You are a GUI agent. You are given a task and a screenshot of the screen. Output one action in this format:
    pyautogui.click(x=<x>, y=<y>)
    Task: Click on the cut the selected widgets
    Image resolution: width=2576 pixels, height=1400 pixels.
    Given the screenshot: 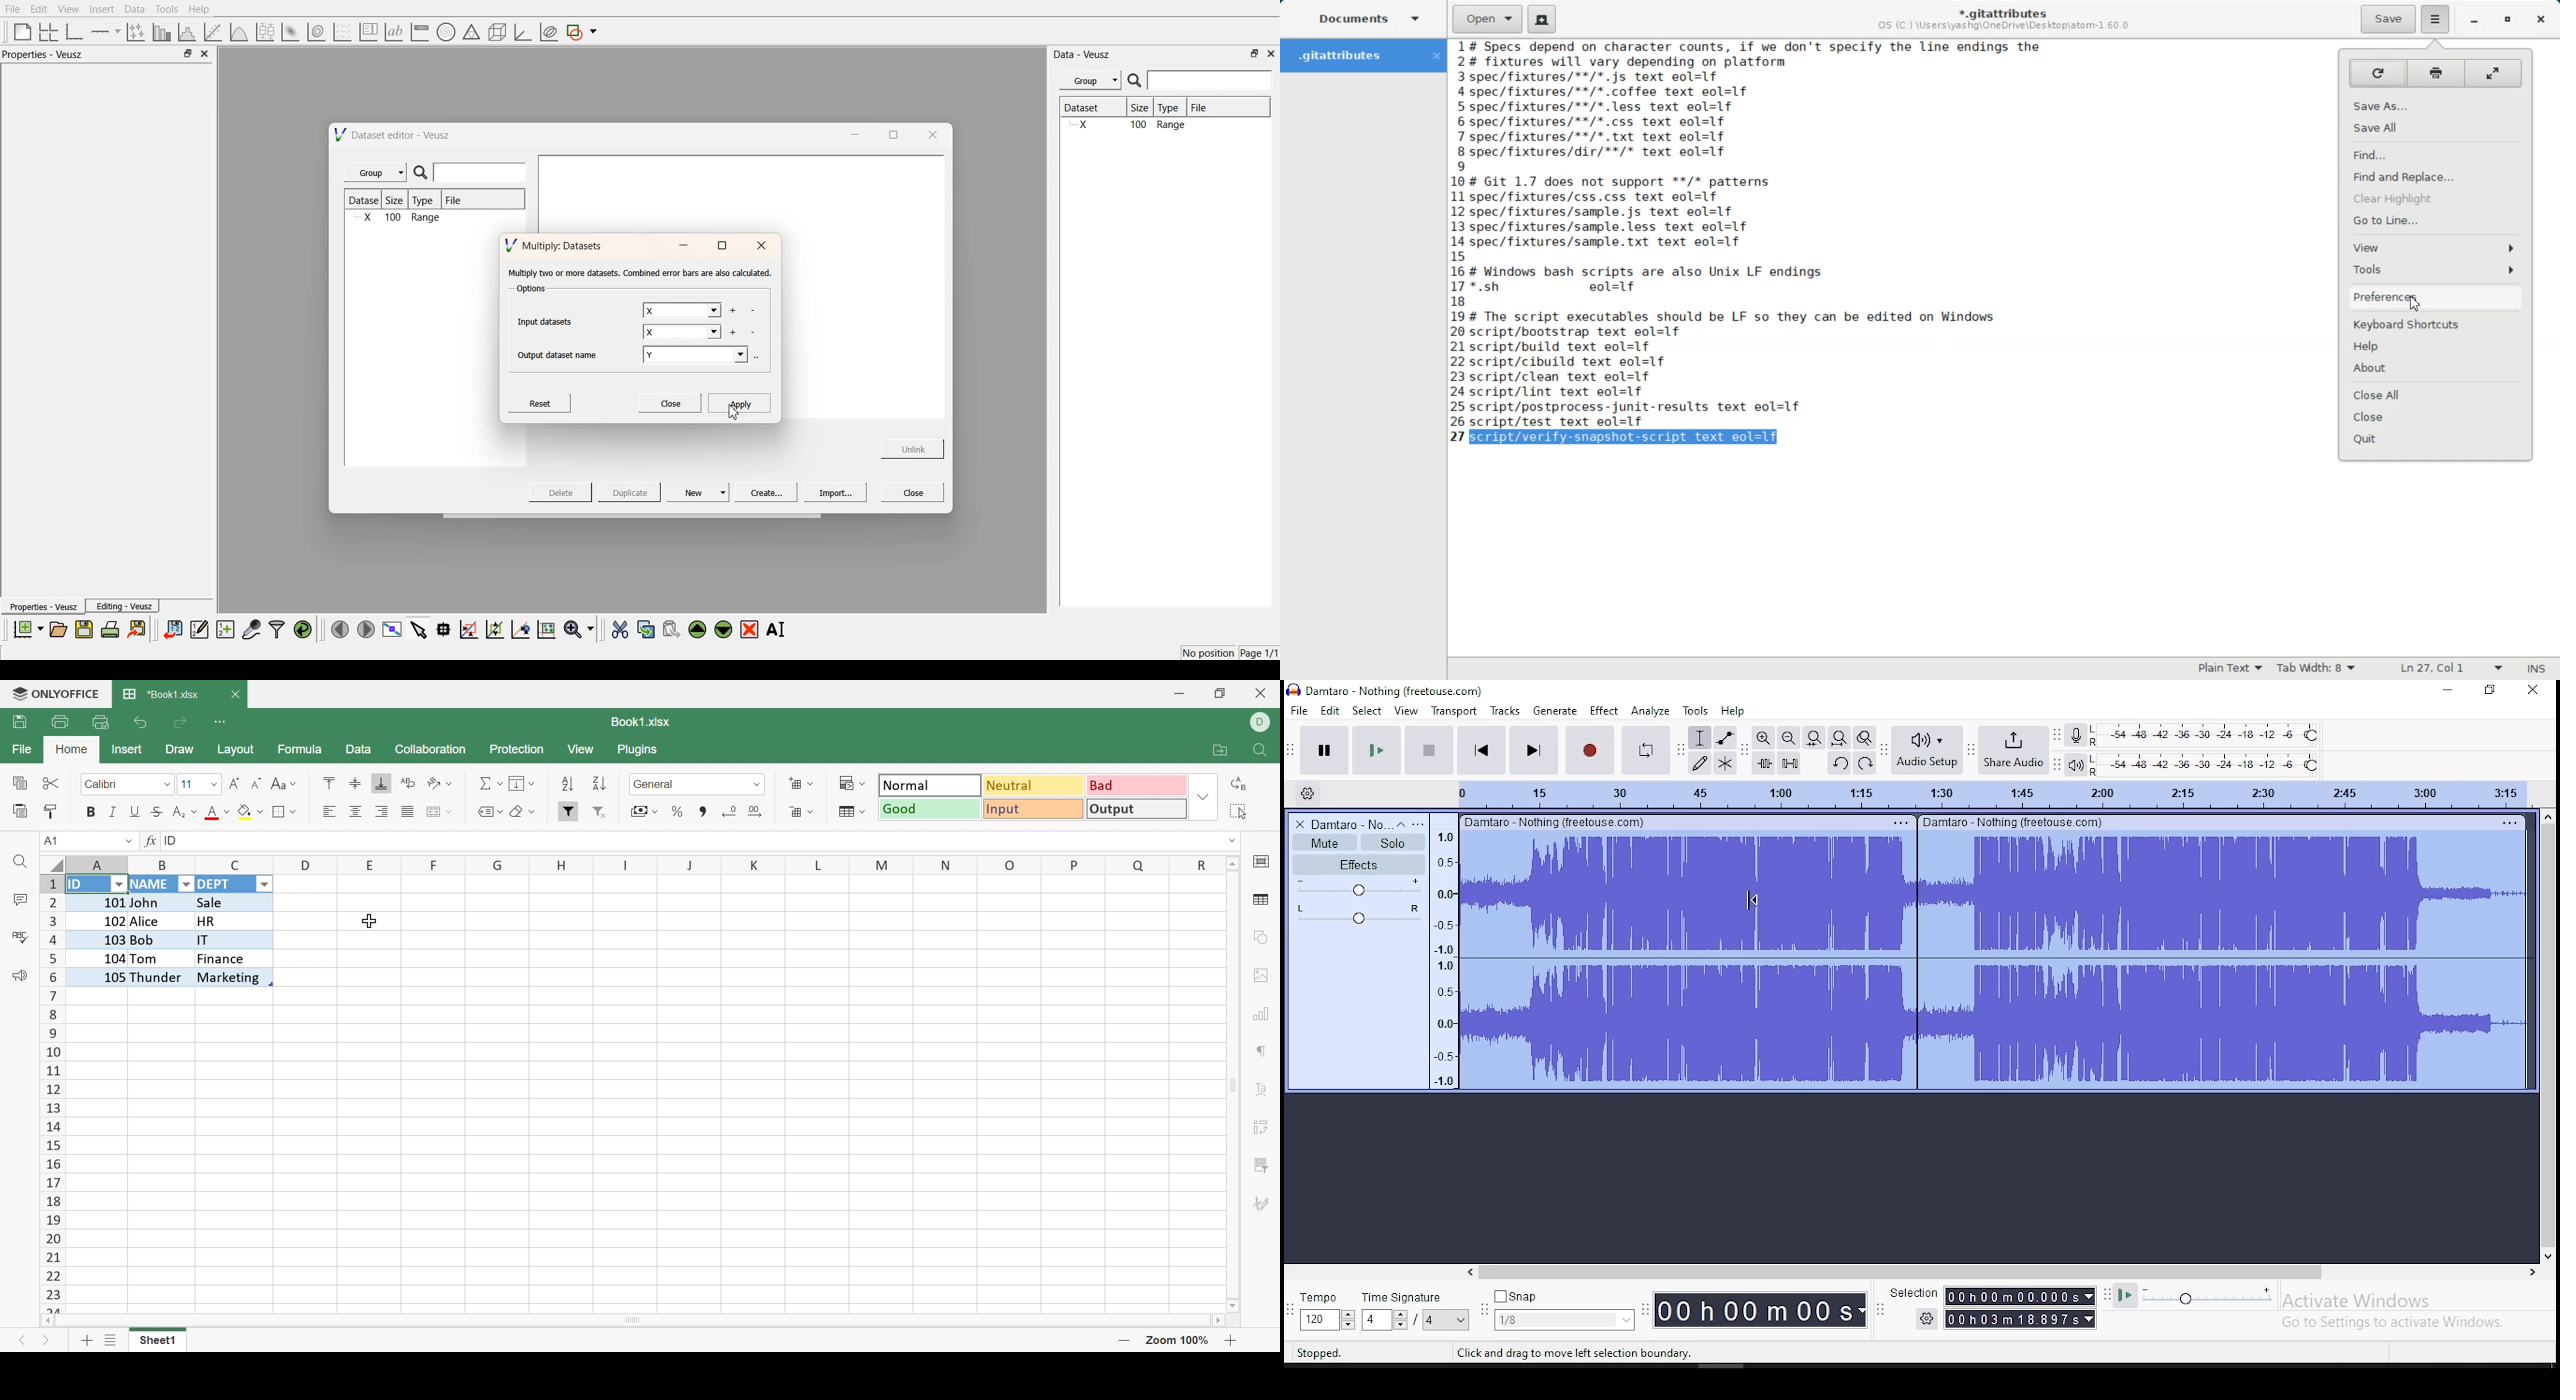 What is the action you would take?
    pyautogui.click(x=619, y=630)
    